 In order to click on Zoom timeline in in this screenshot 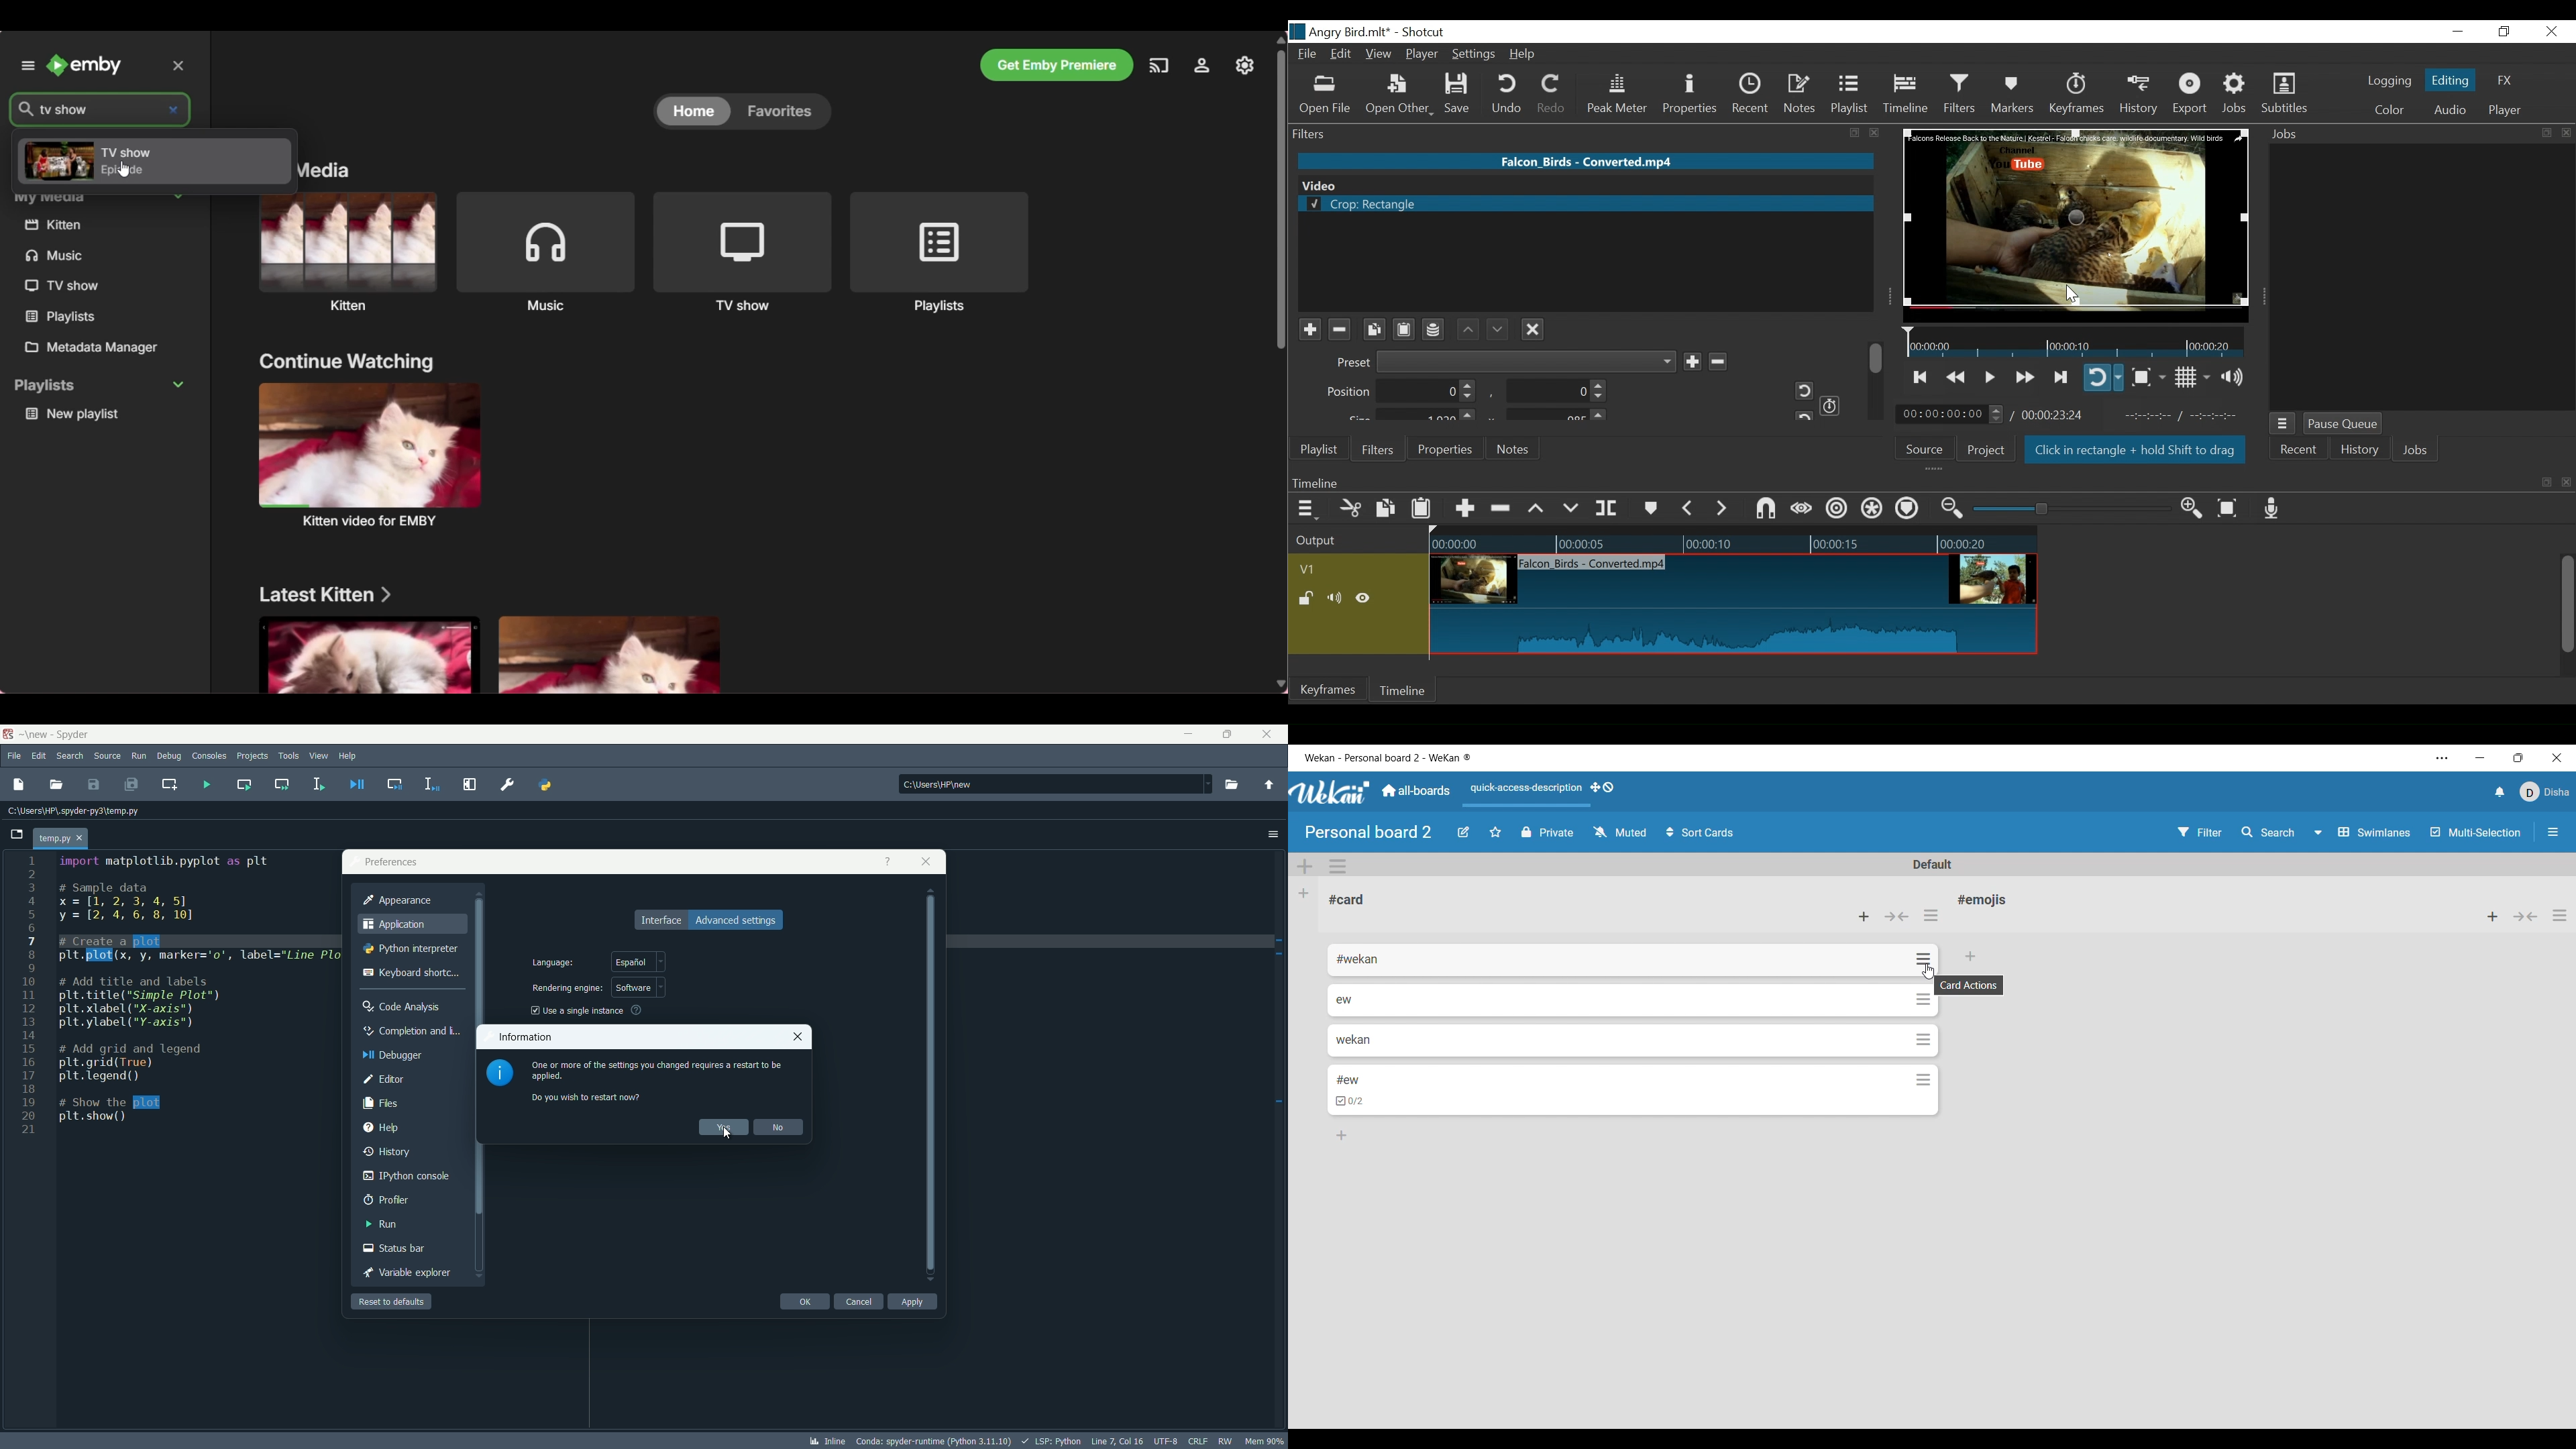, I will do `click(2196, 509)`.